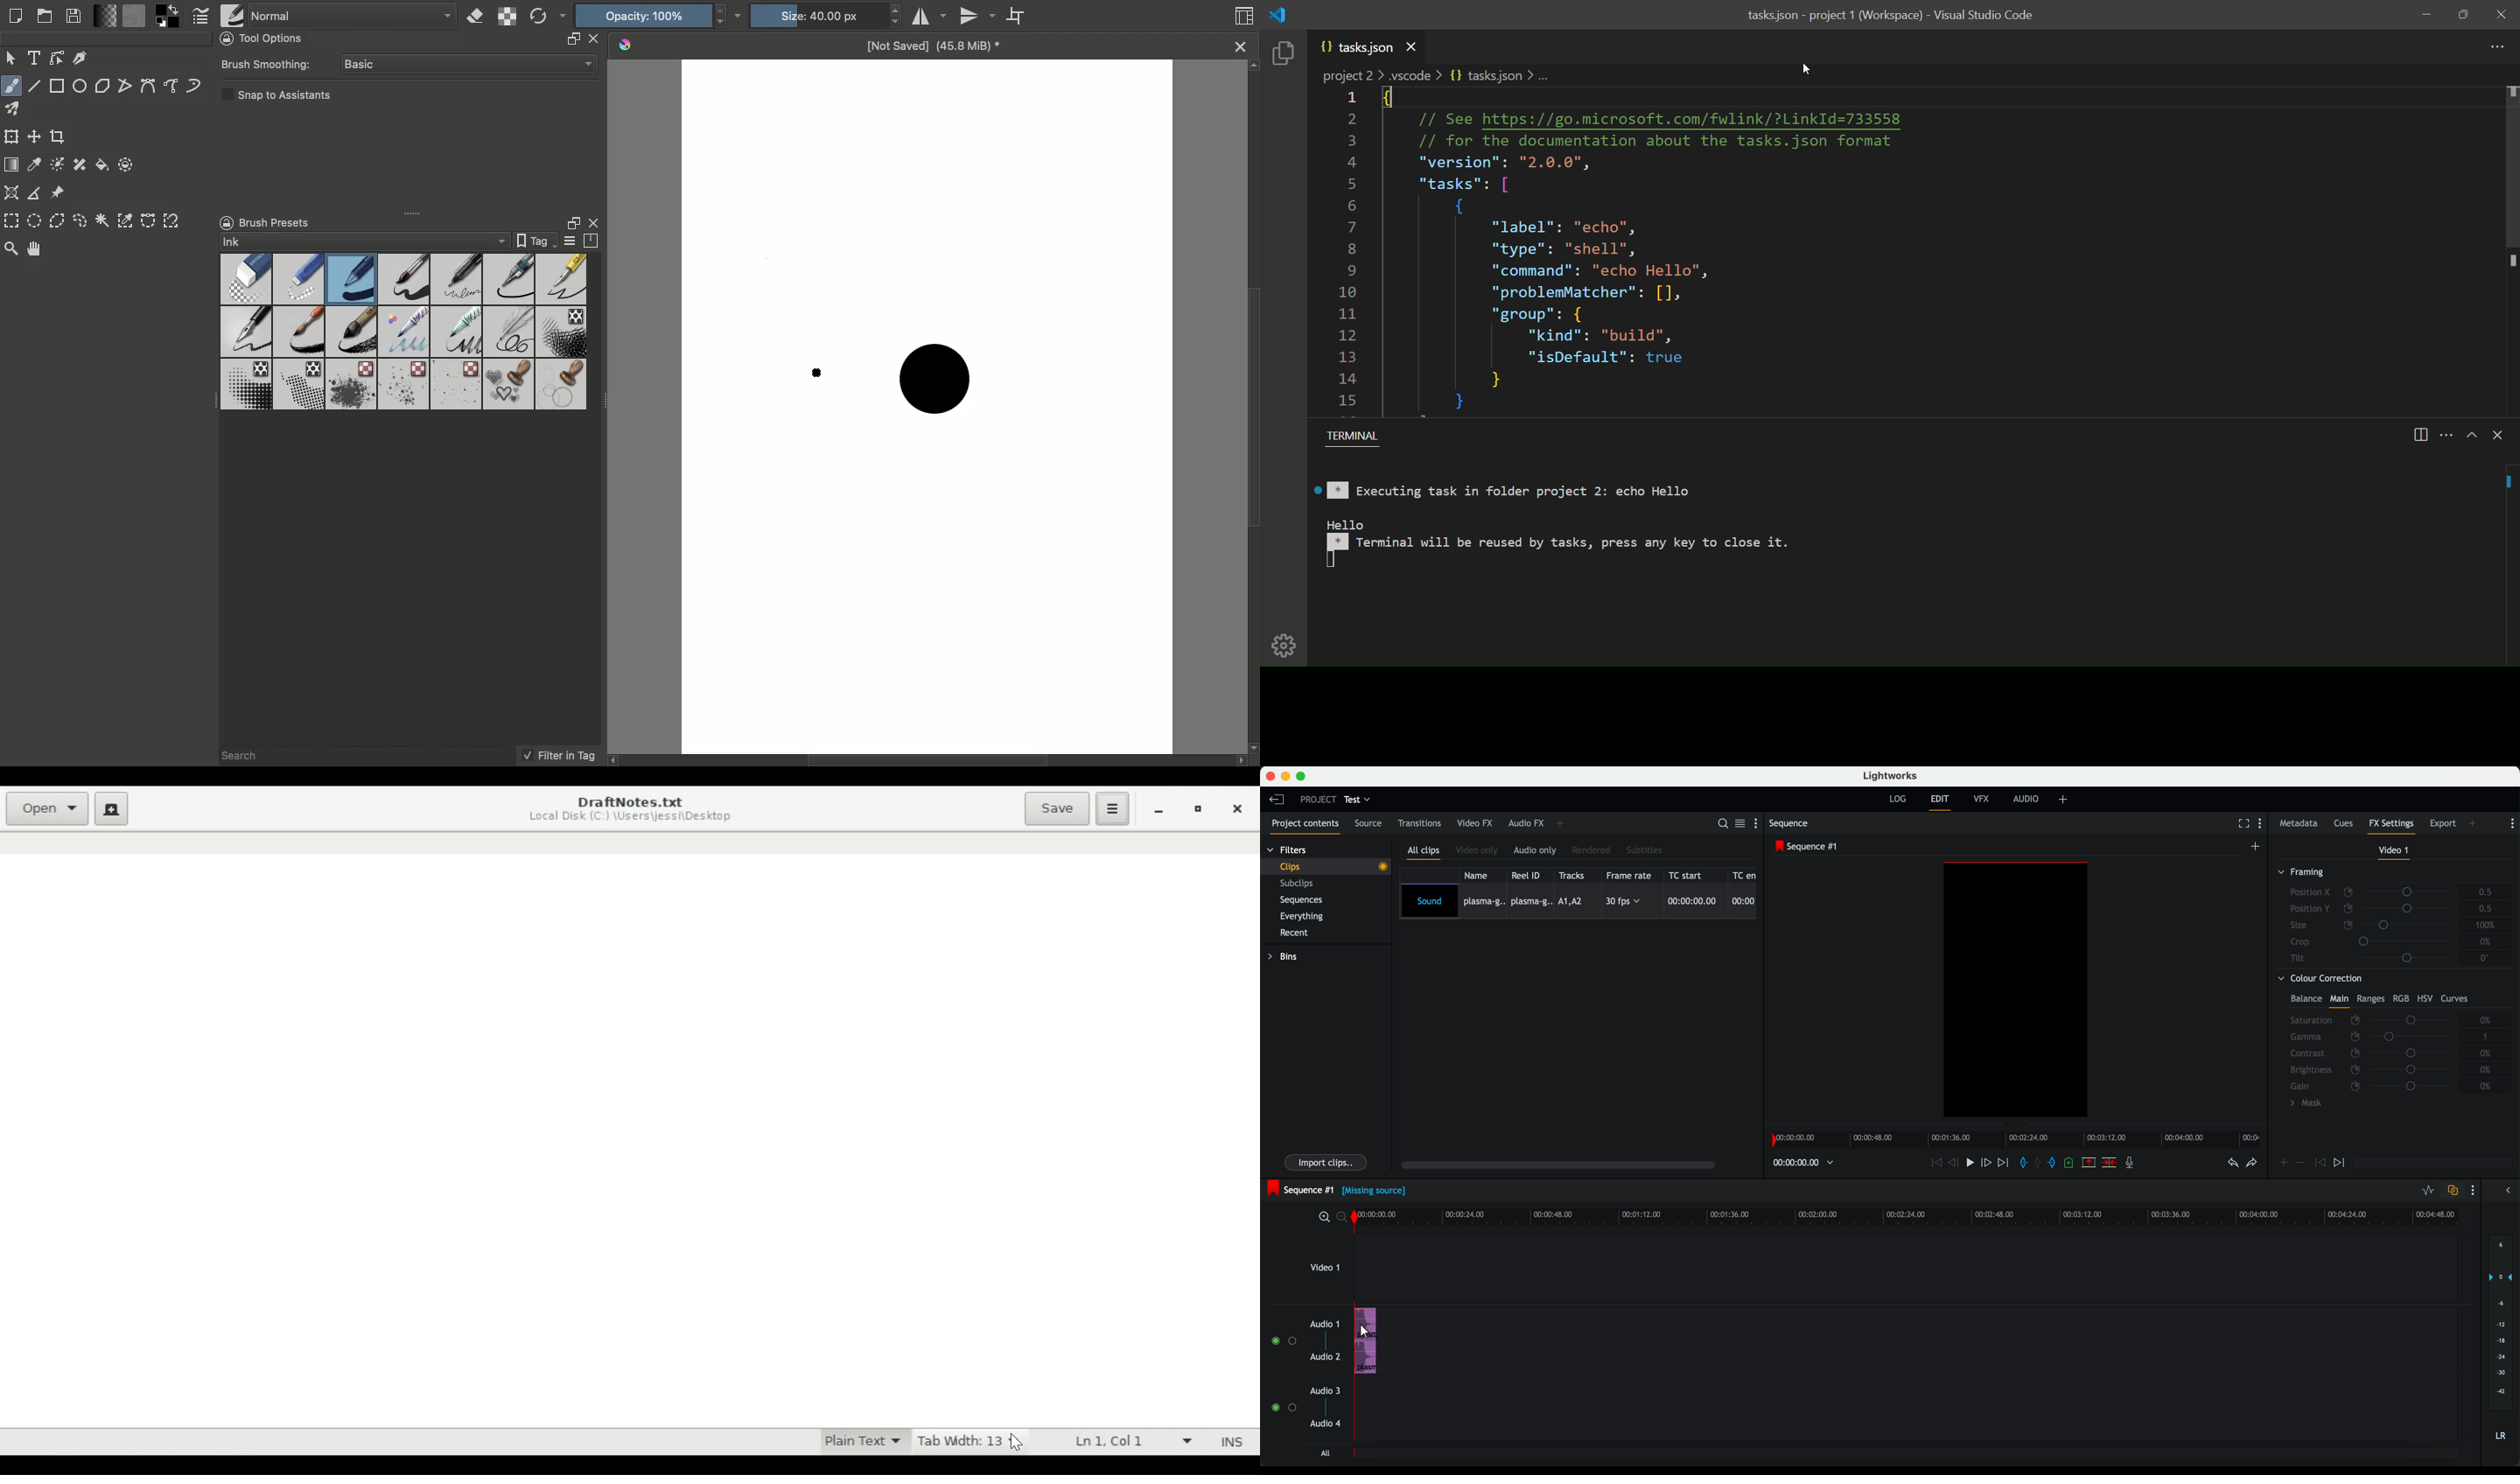  I want to click on toggle audio levels editing, so click(2427, 1191).